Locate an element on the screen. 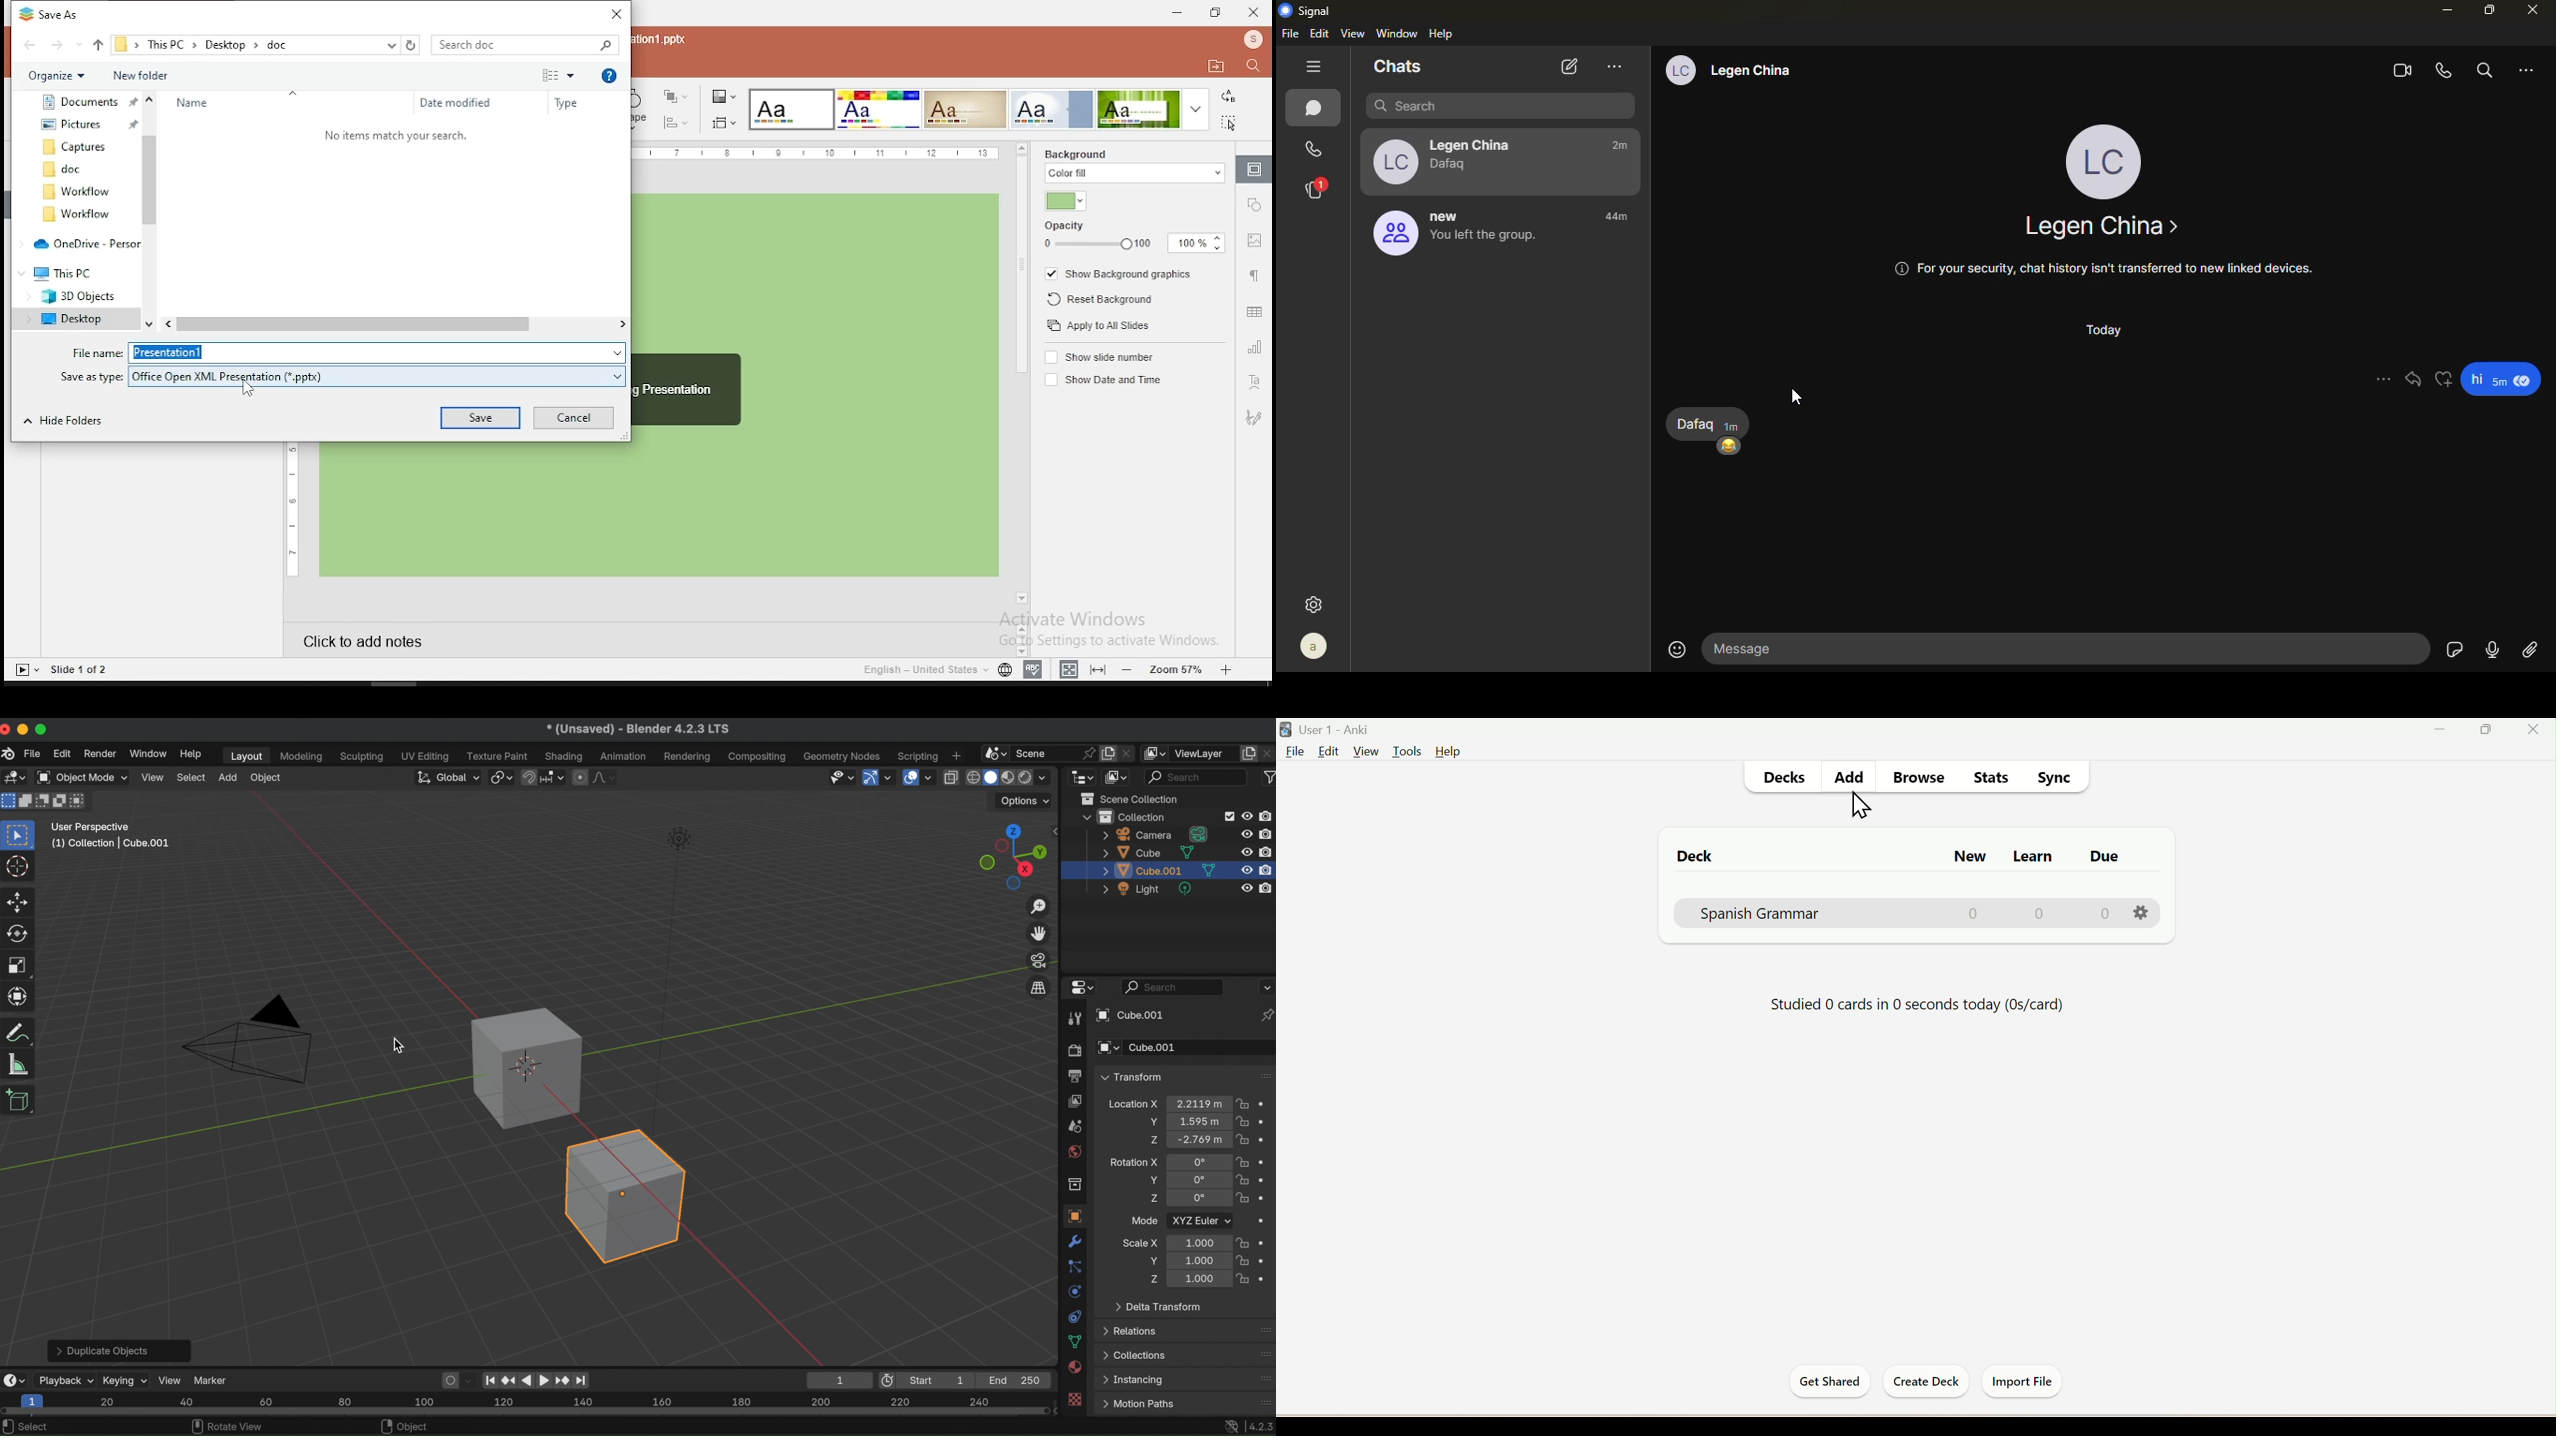 The width and height of the screenshot is (2576, 1456). select color theme is located at coordinates (791, 110).